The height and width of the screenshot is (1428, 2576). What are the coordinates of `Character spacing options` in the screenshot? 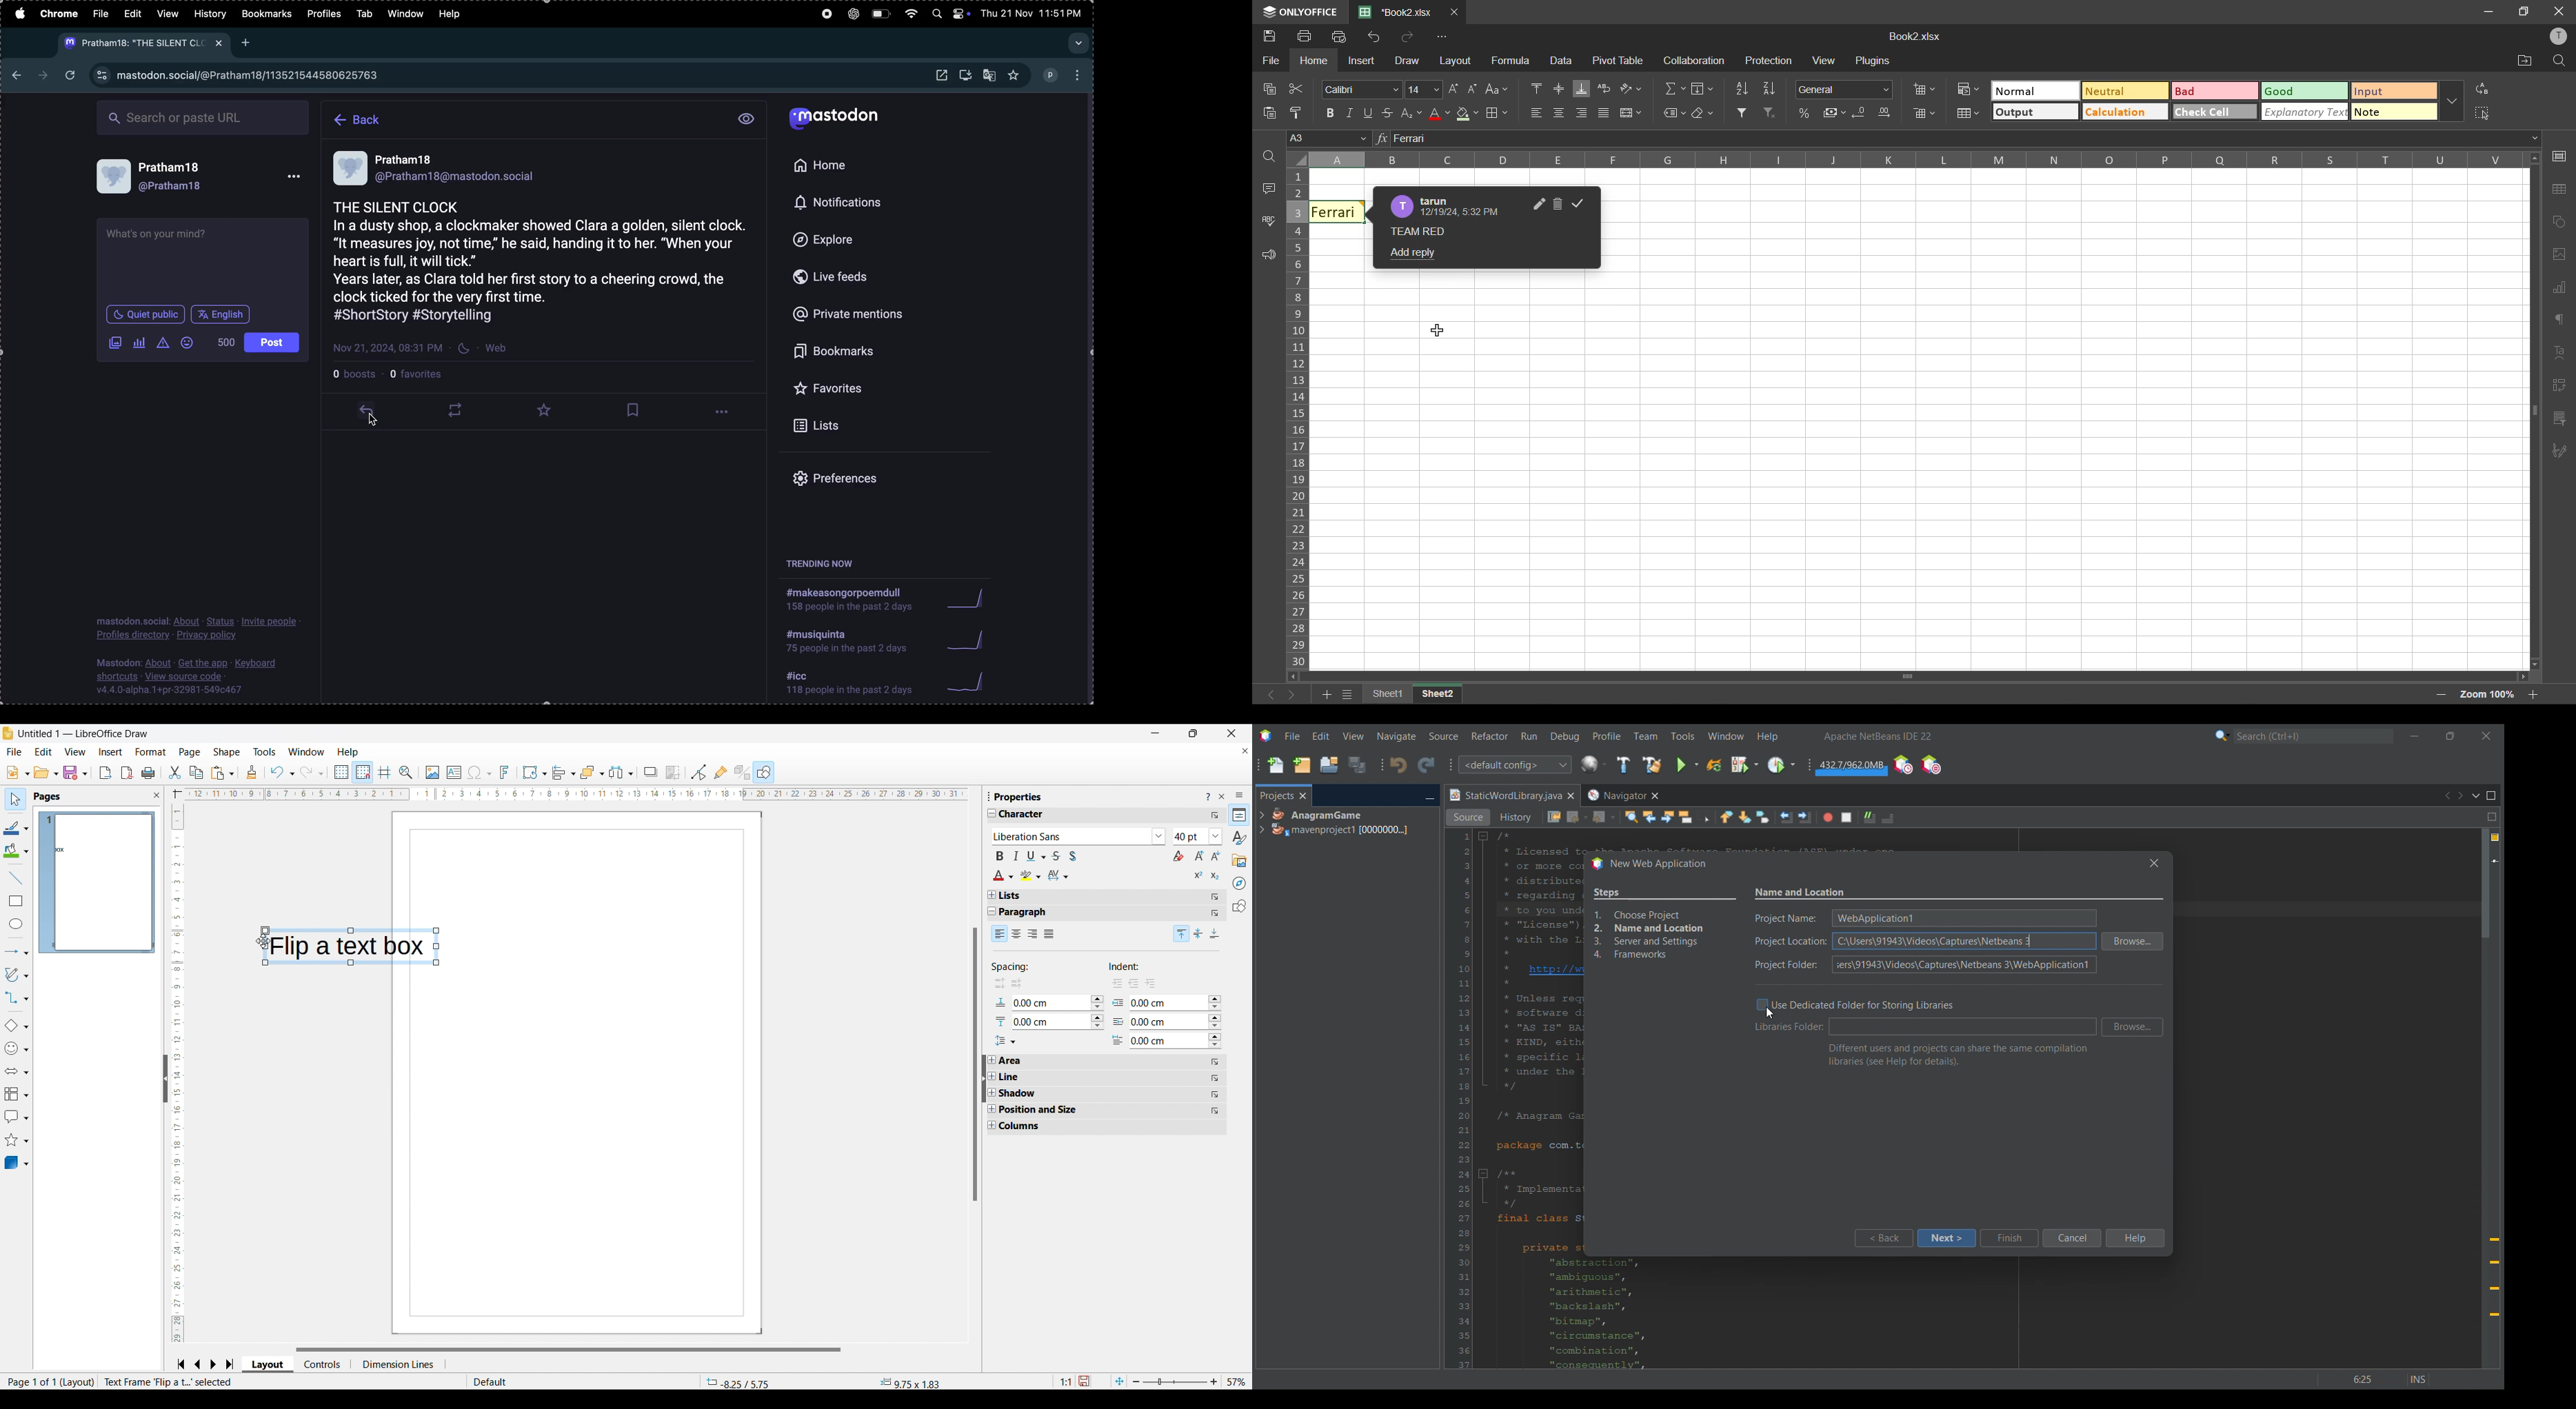 It's located at (1059, 875).